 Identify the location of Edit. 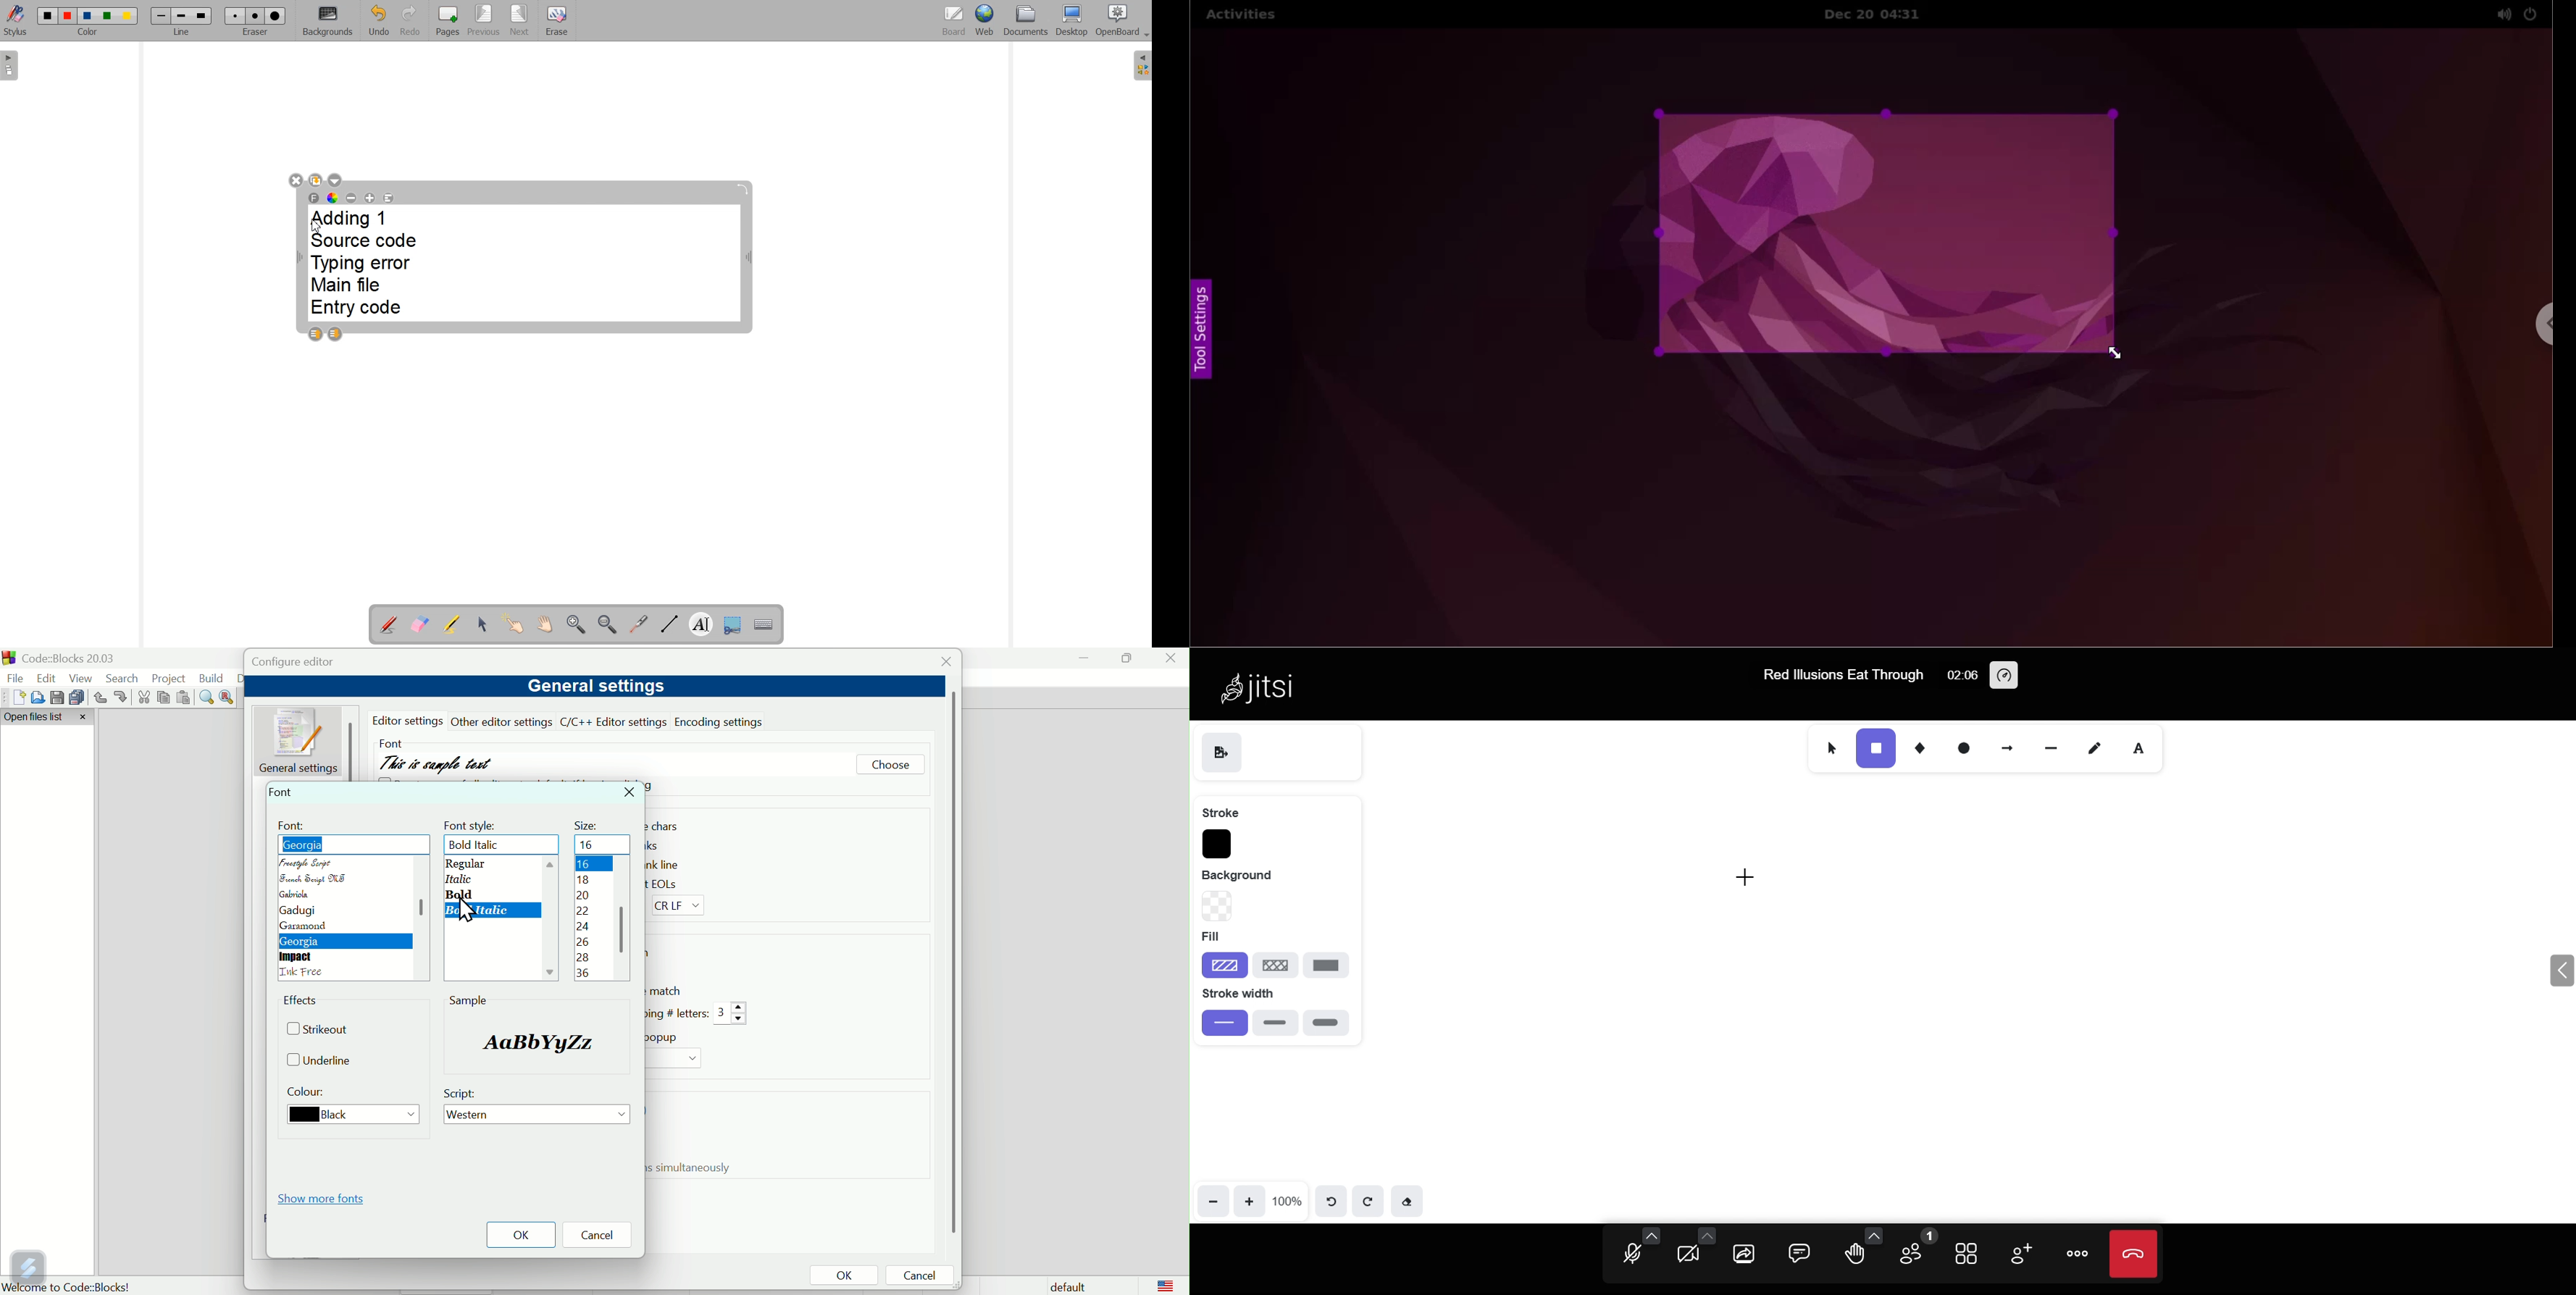
(48, 677).